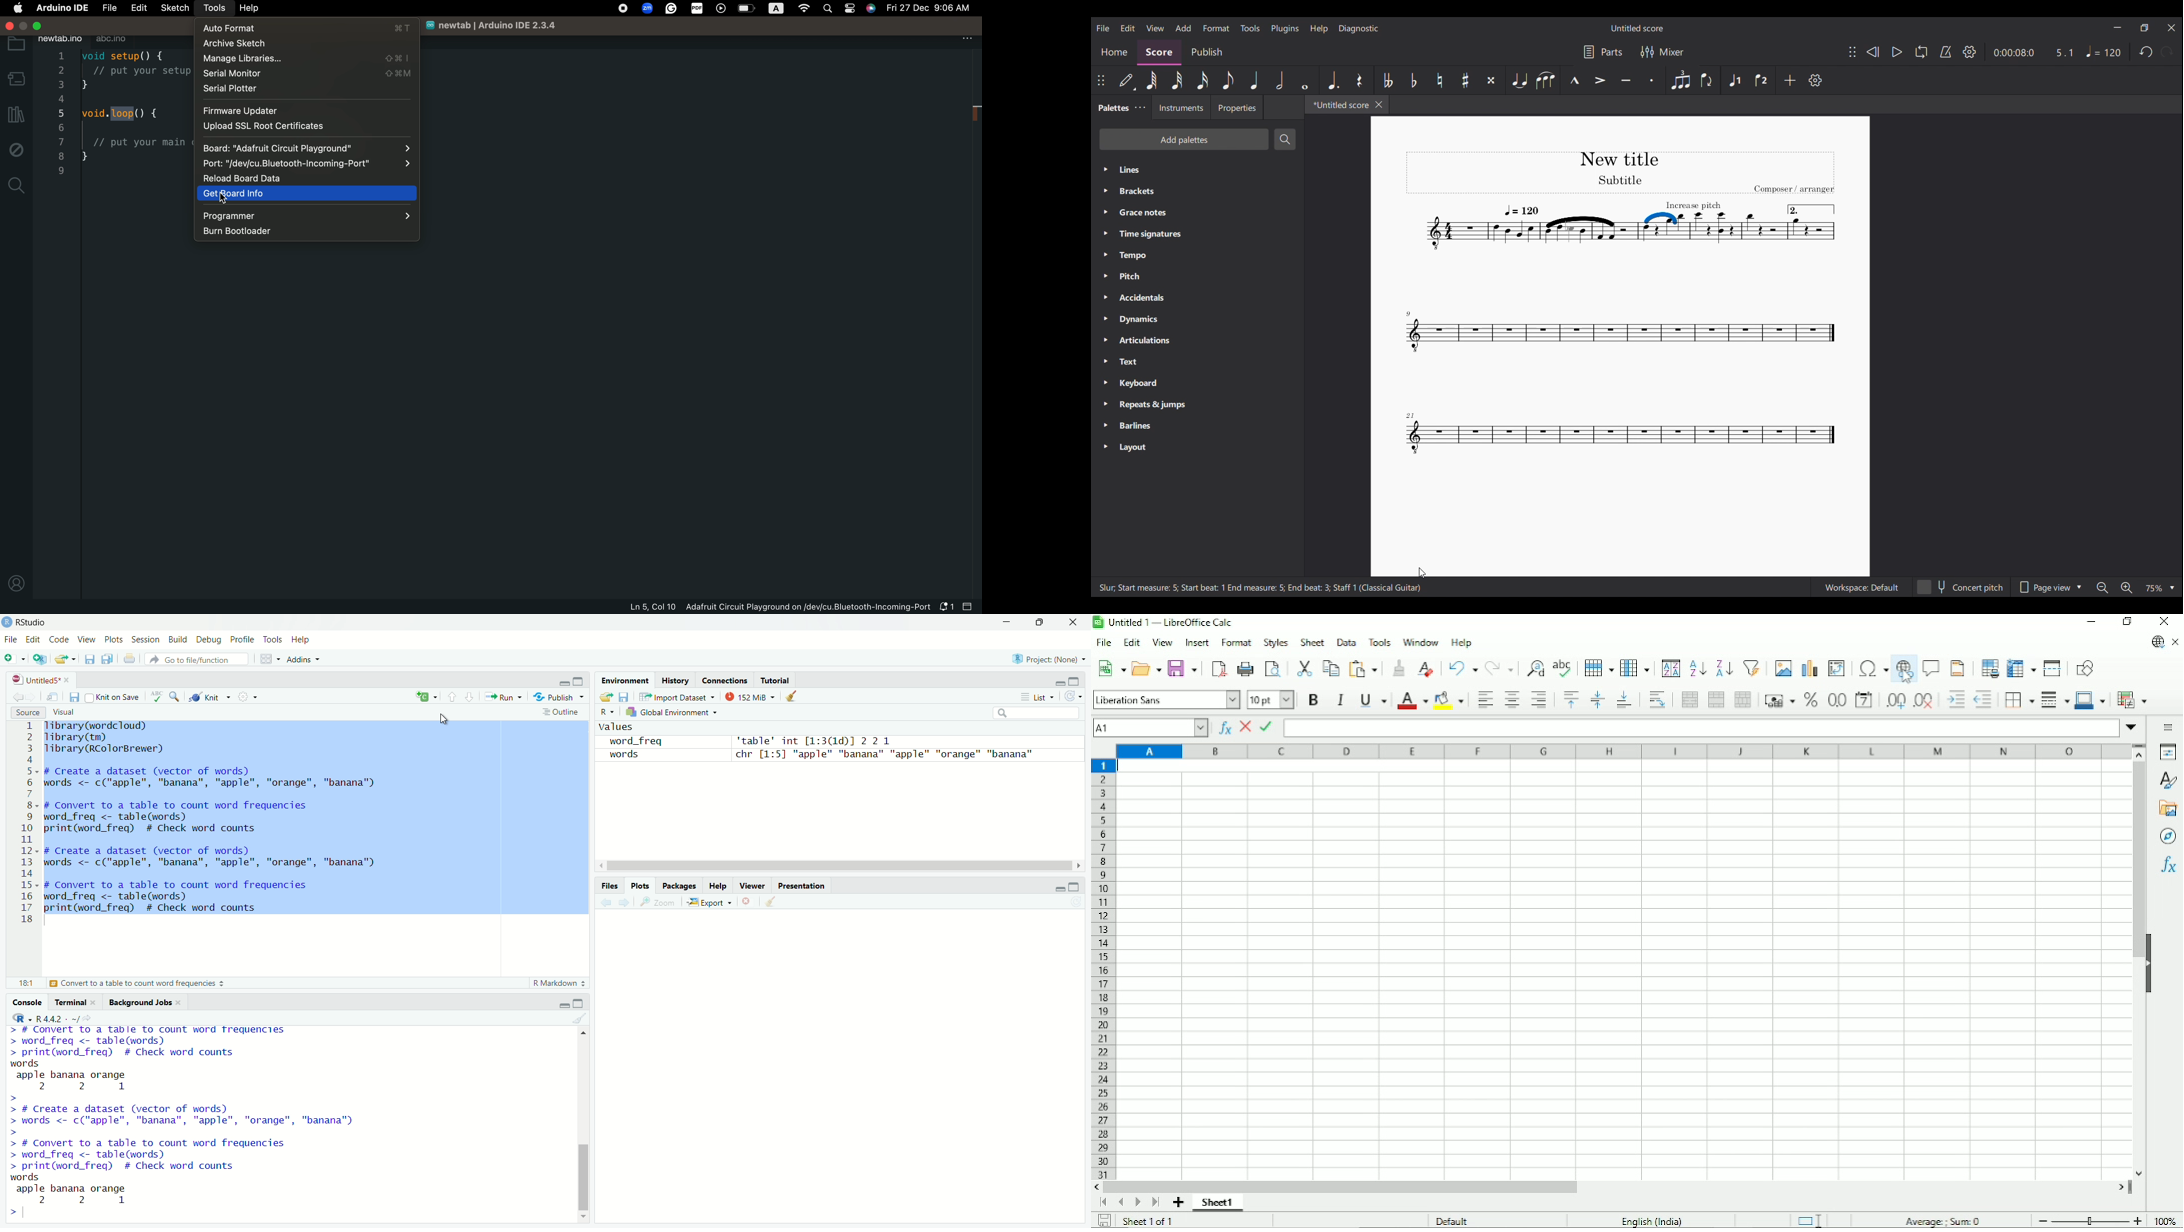  I want to click on Print the current file, so click(128, 658).